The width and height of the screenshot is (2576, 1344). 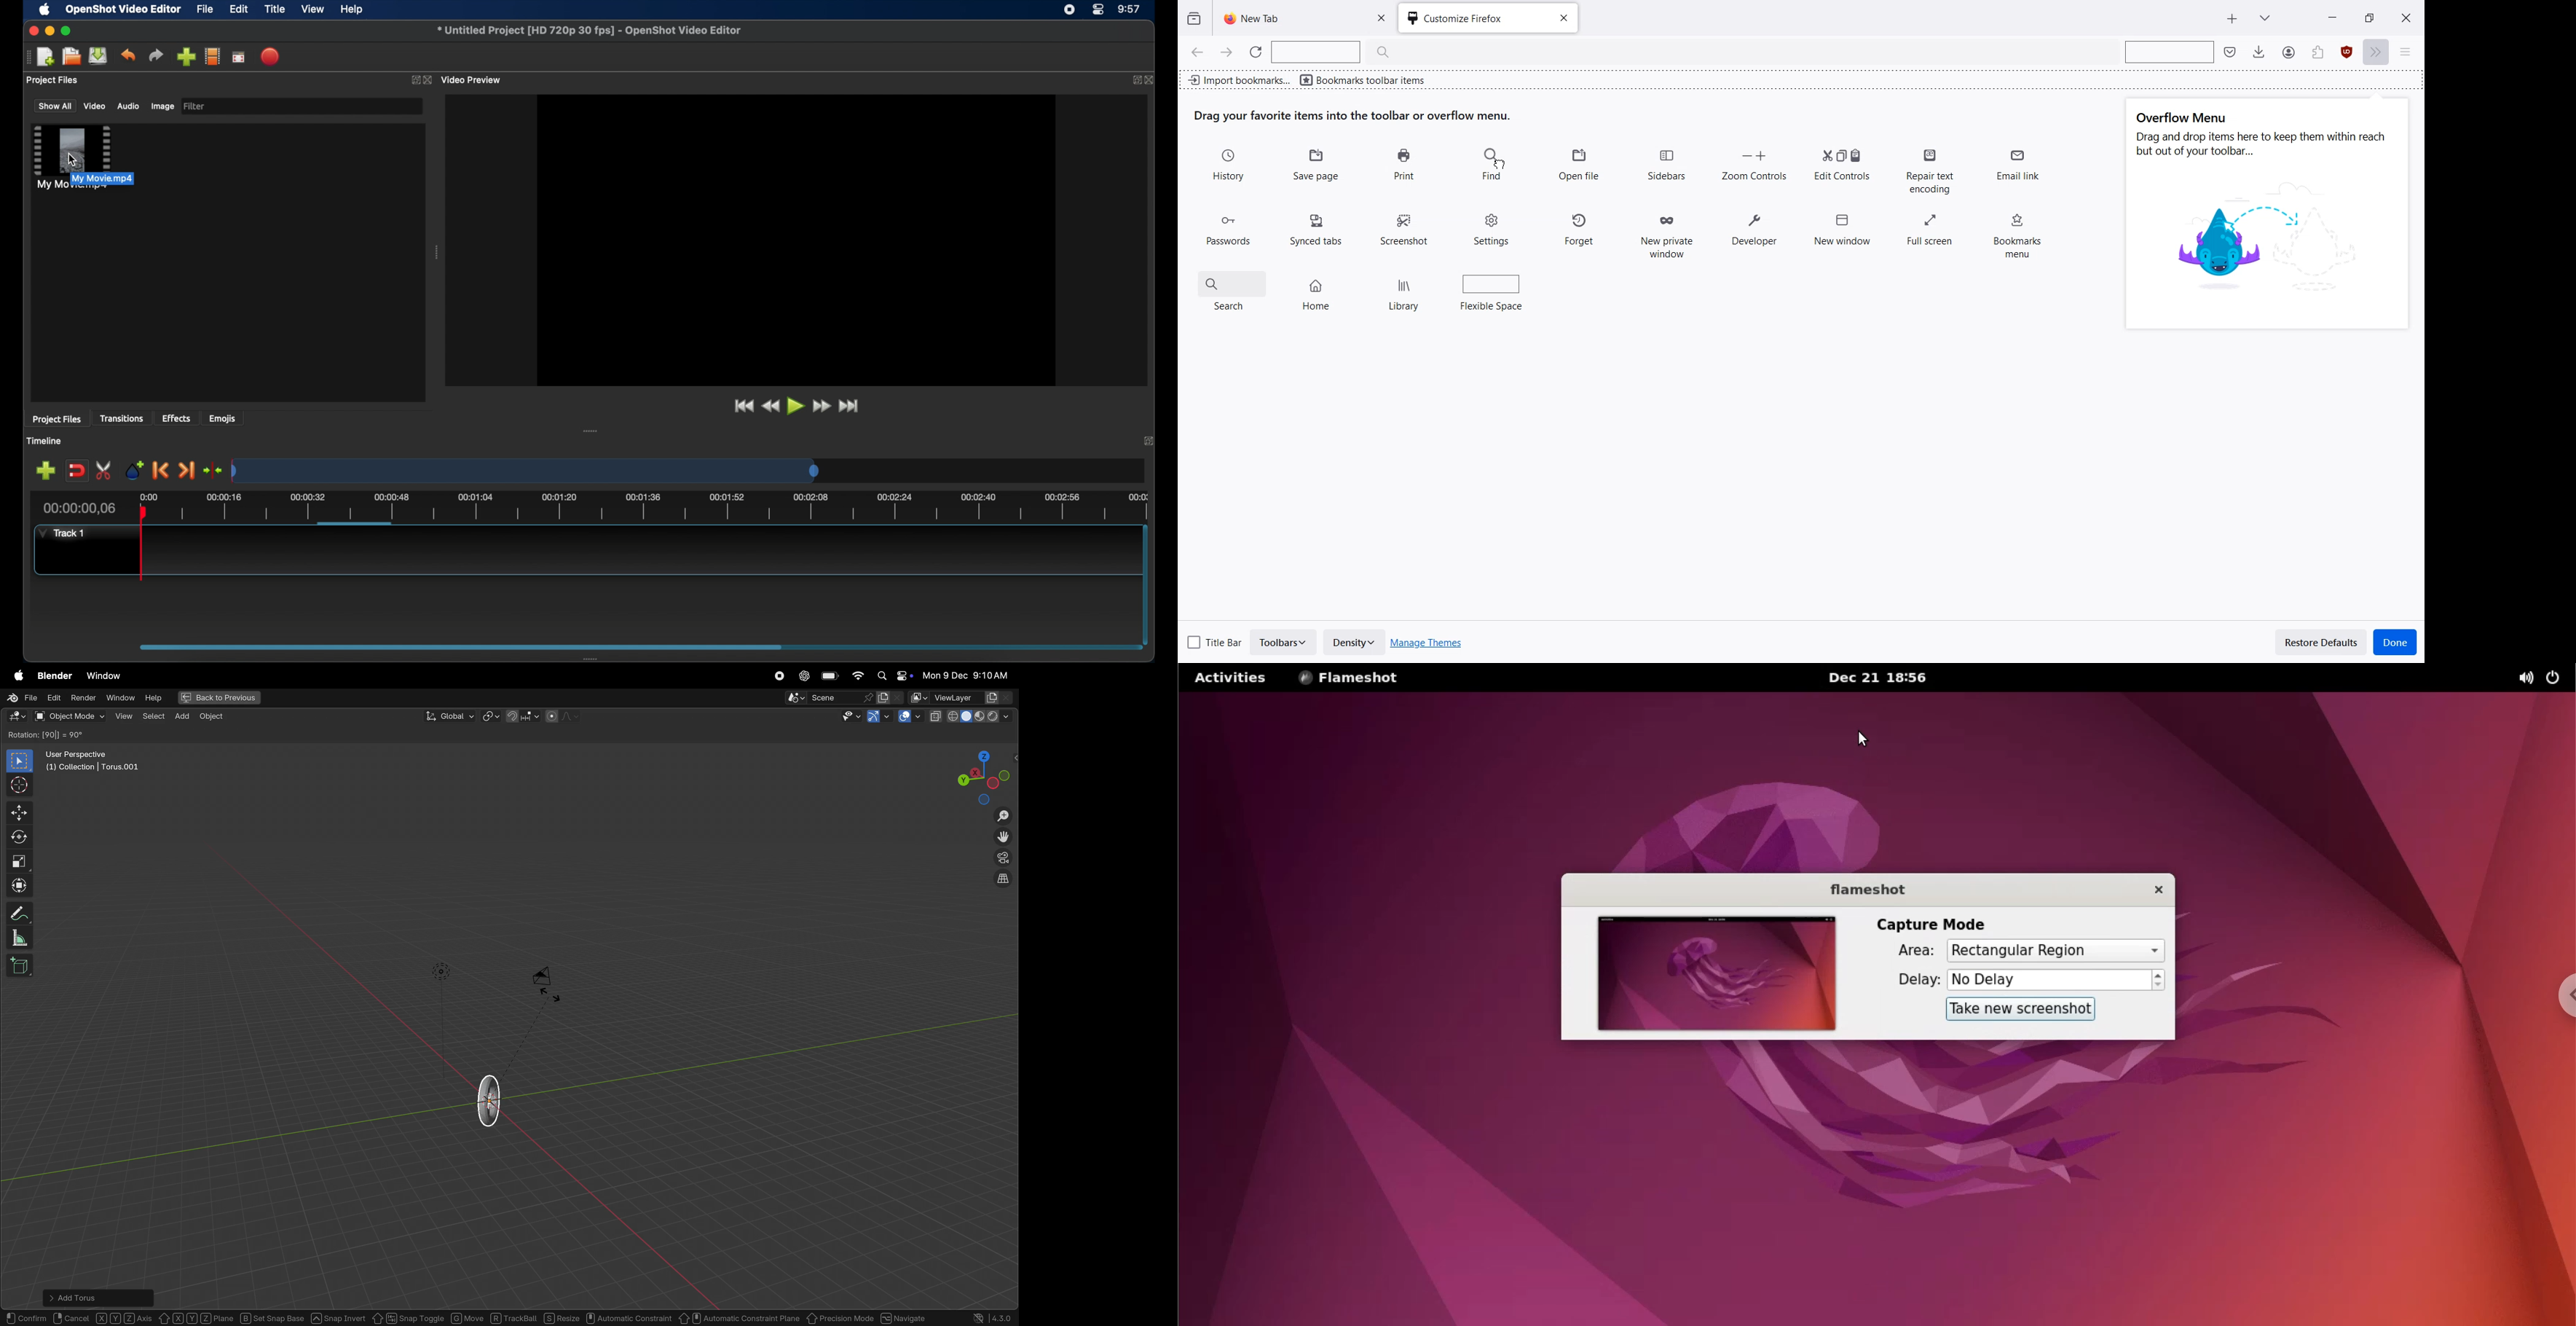 What do you see at coordinates (491, 716) in the screenshot?
I see `ransformpviot point` at bounding box center [491, 716].